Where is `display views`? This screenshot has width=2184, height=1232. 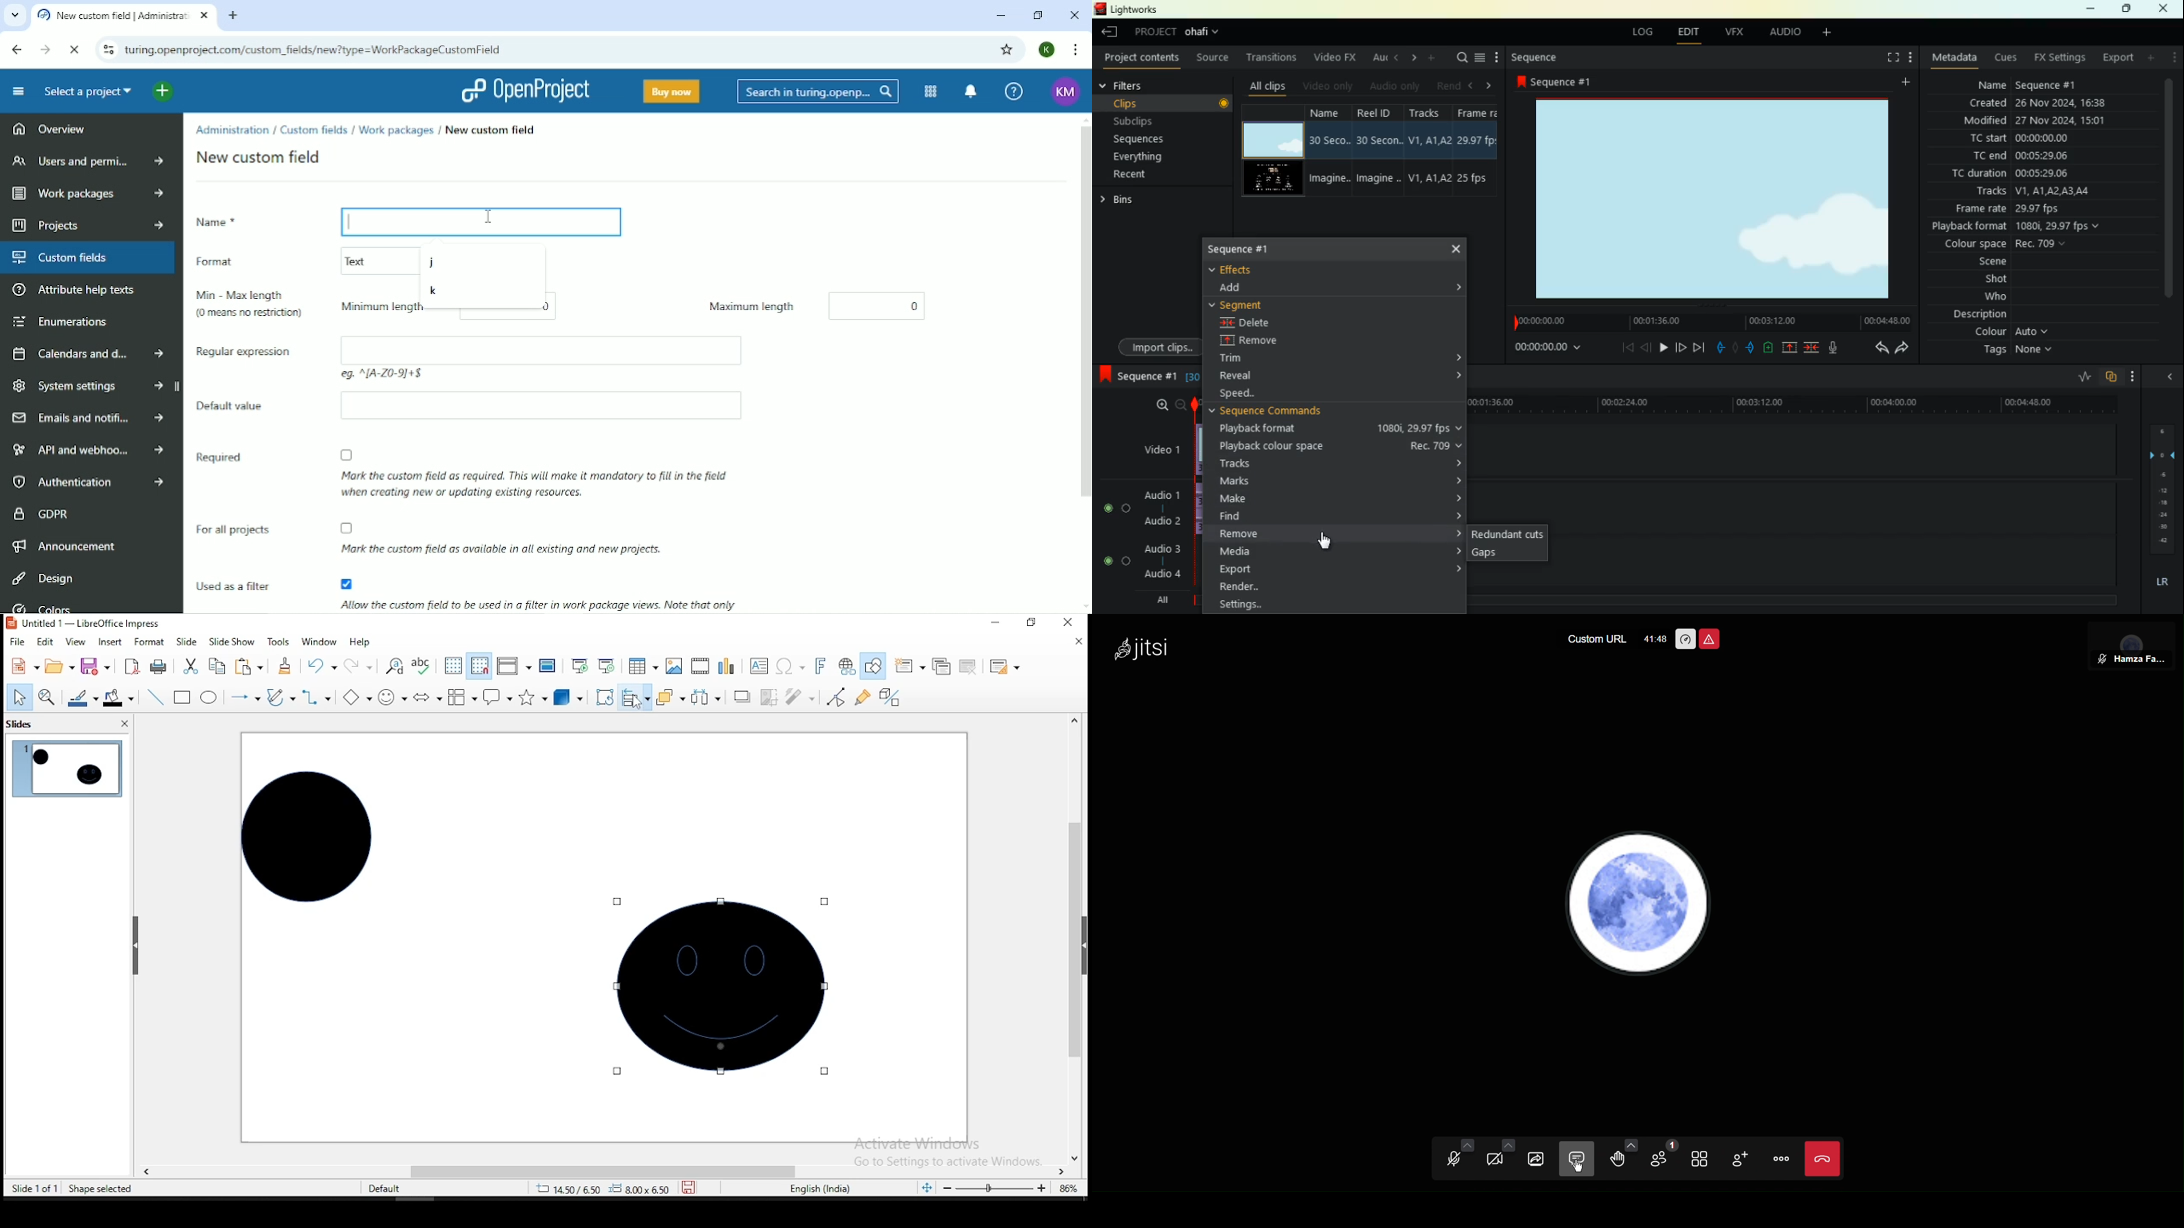 display views is located at coordinates (513, 666).